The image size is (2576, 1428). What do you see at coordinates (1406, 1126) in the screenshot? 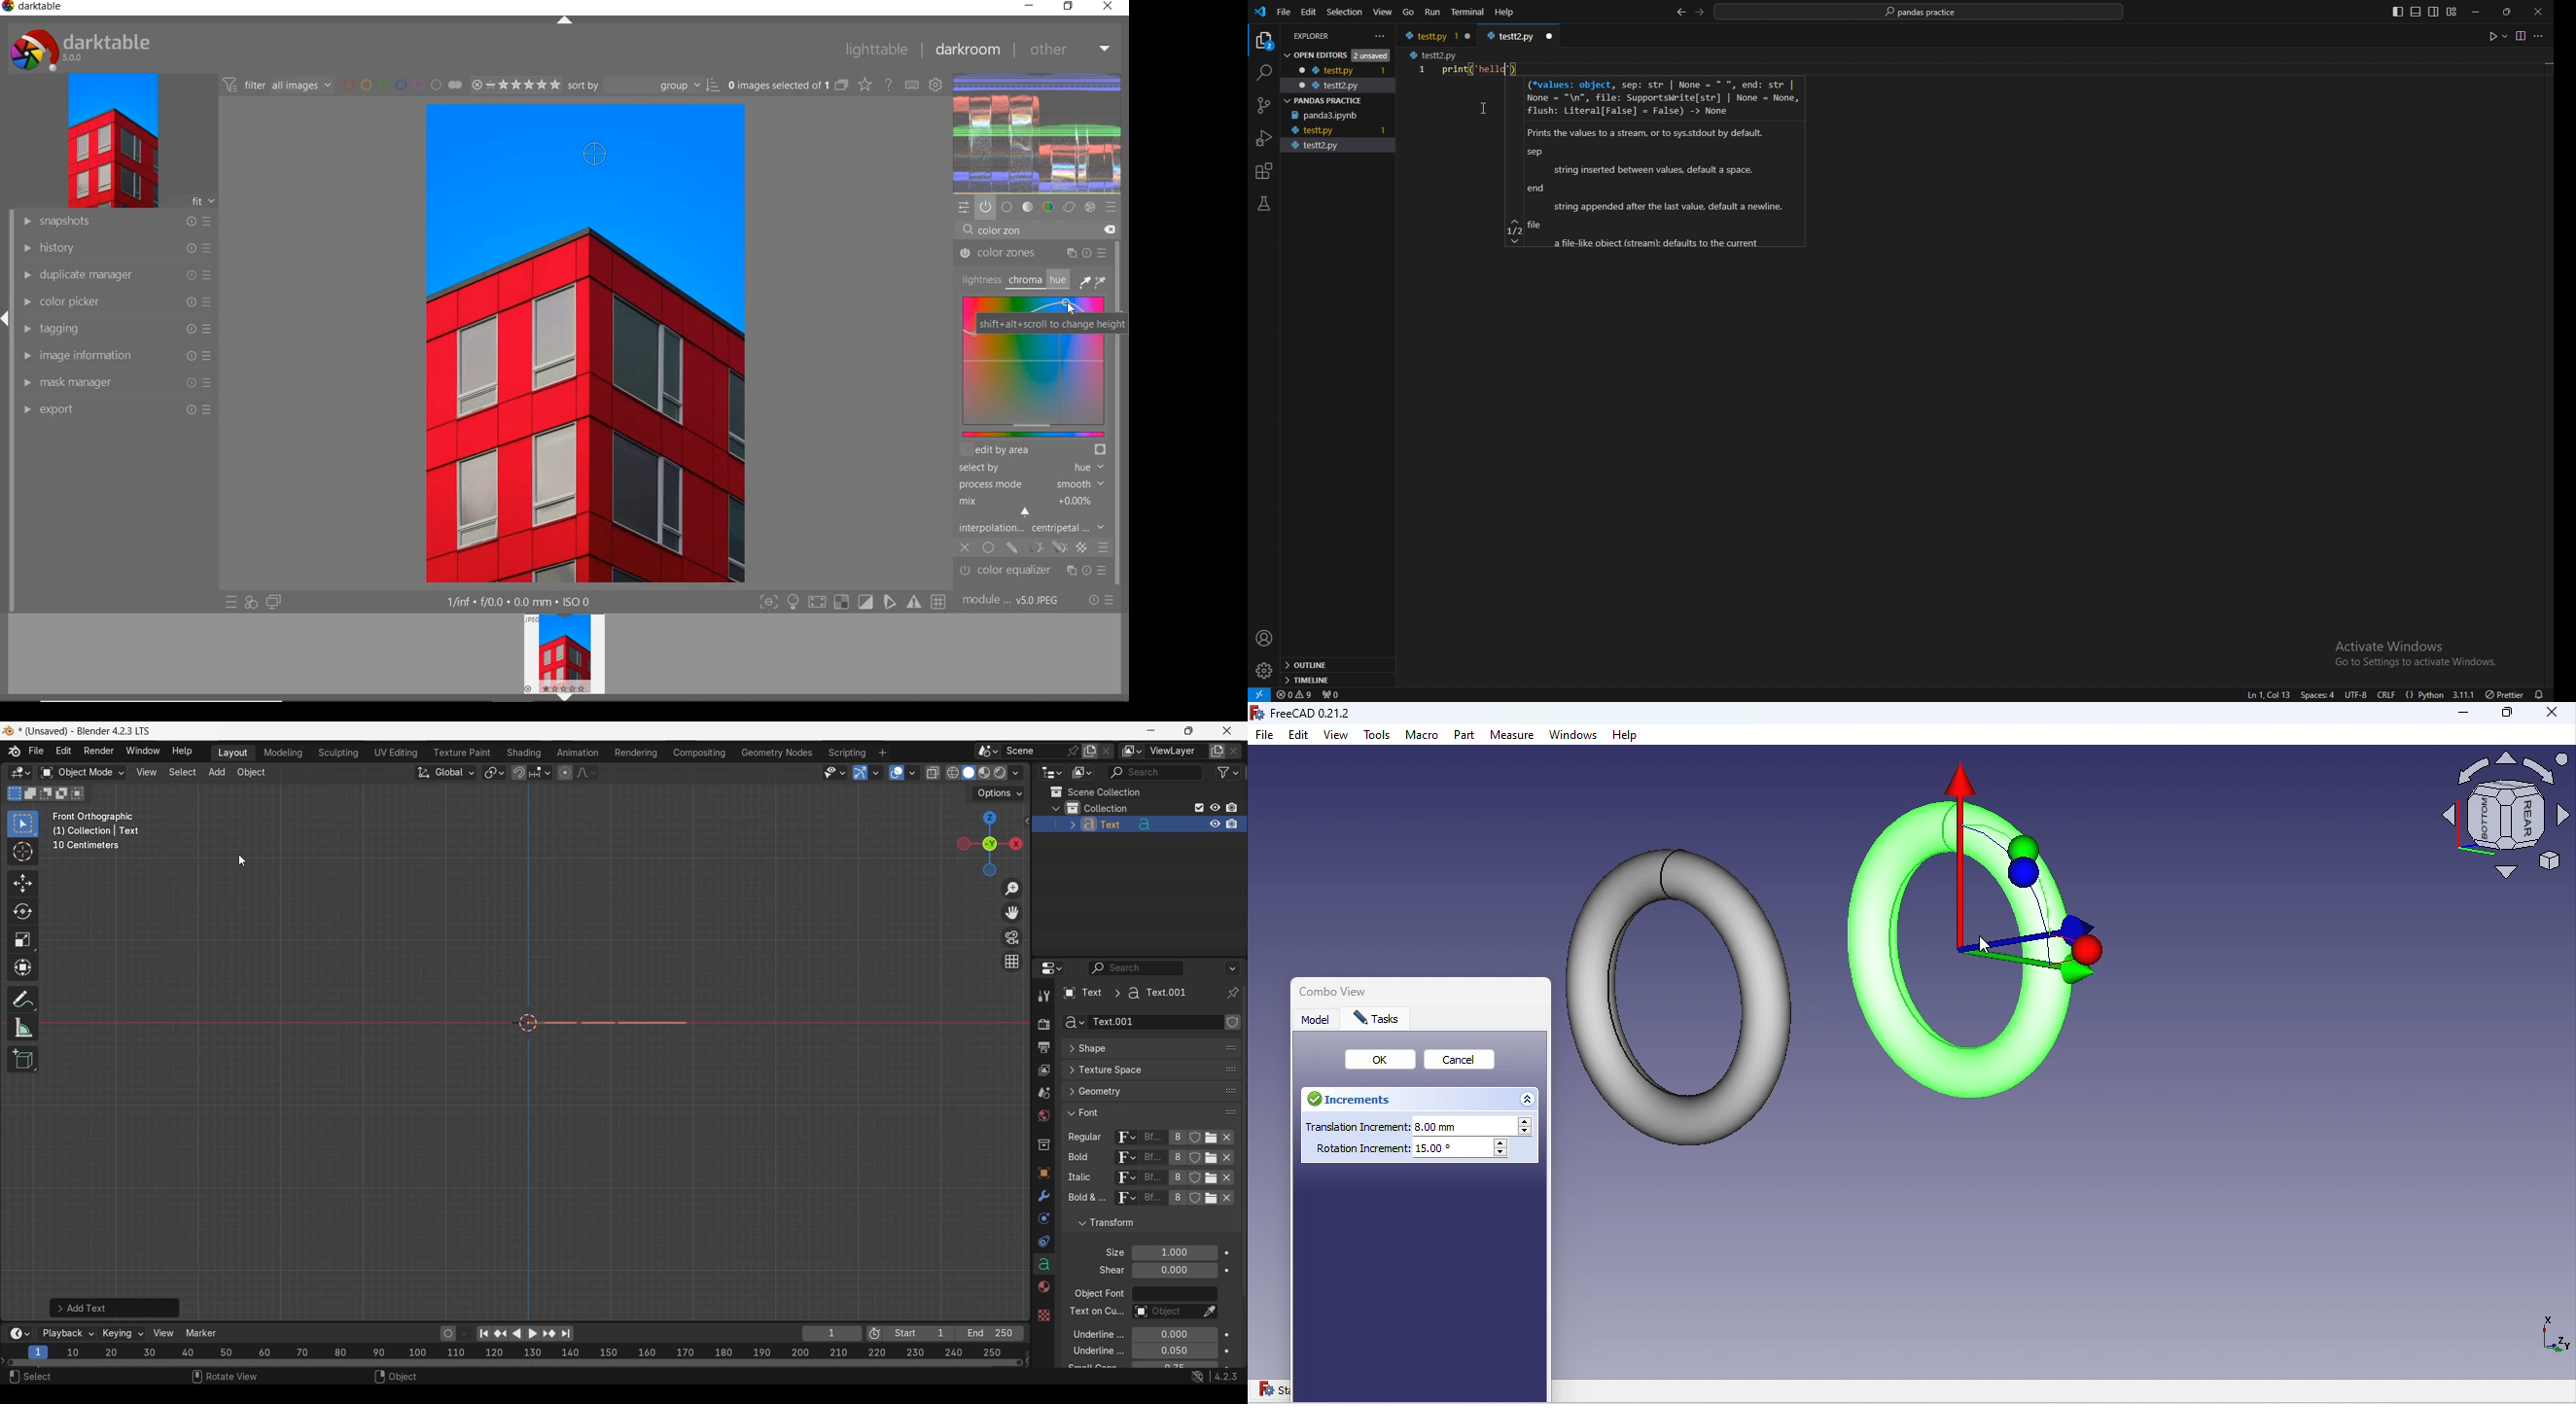
I see `Translation increment` at bounding box center [1406, 1126].